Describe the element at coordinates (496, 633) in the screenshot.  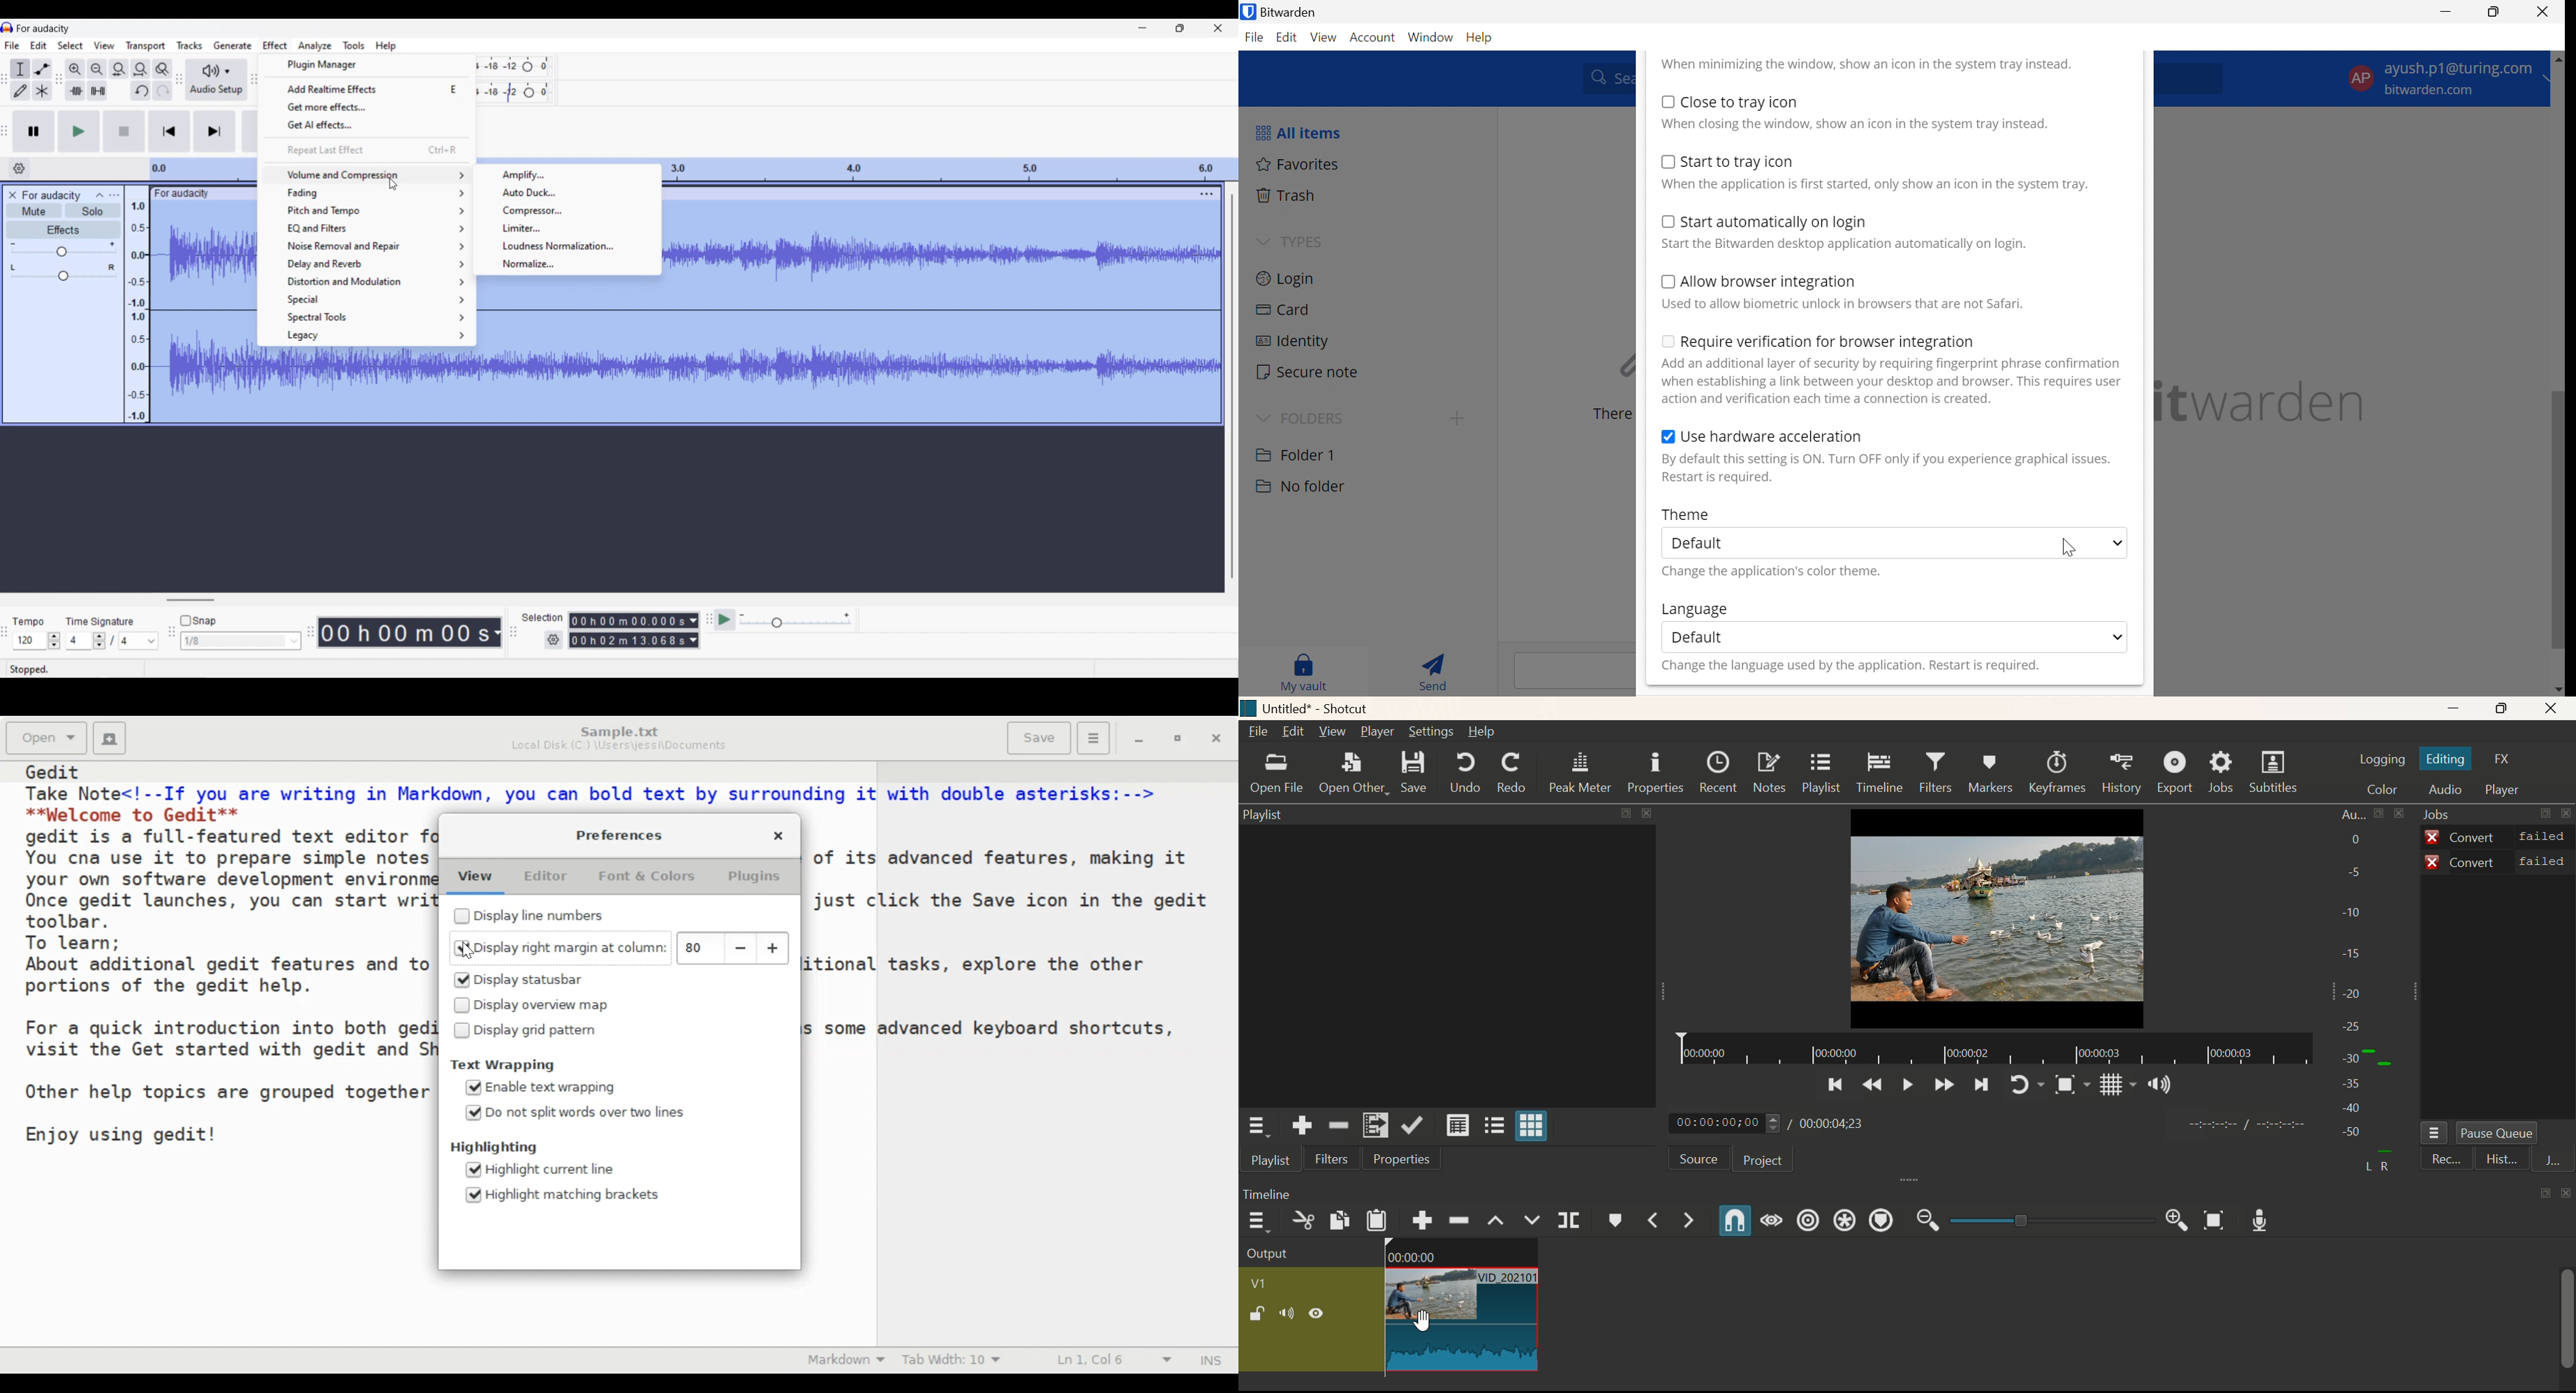
I see `Duration measurement` at that location.